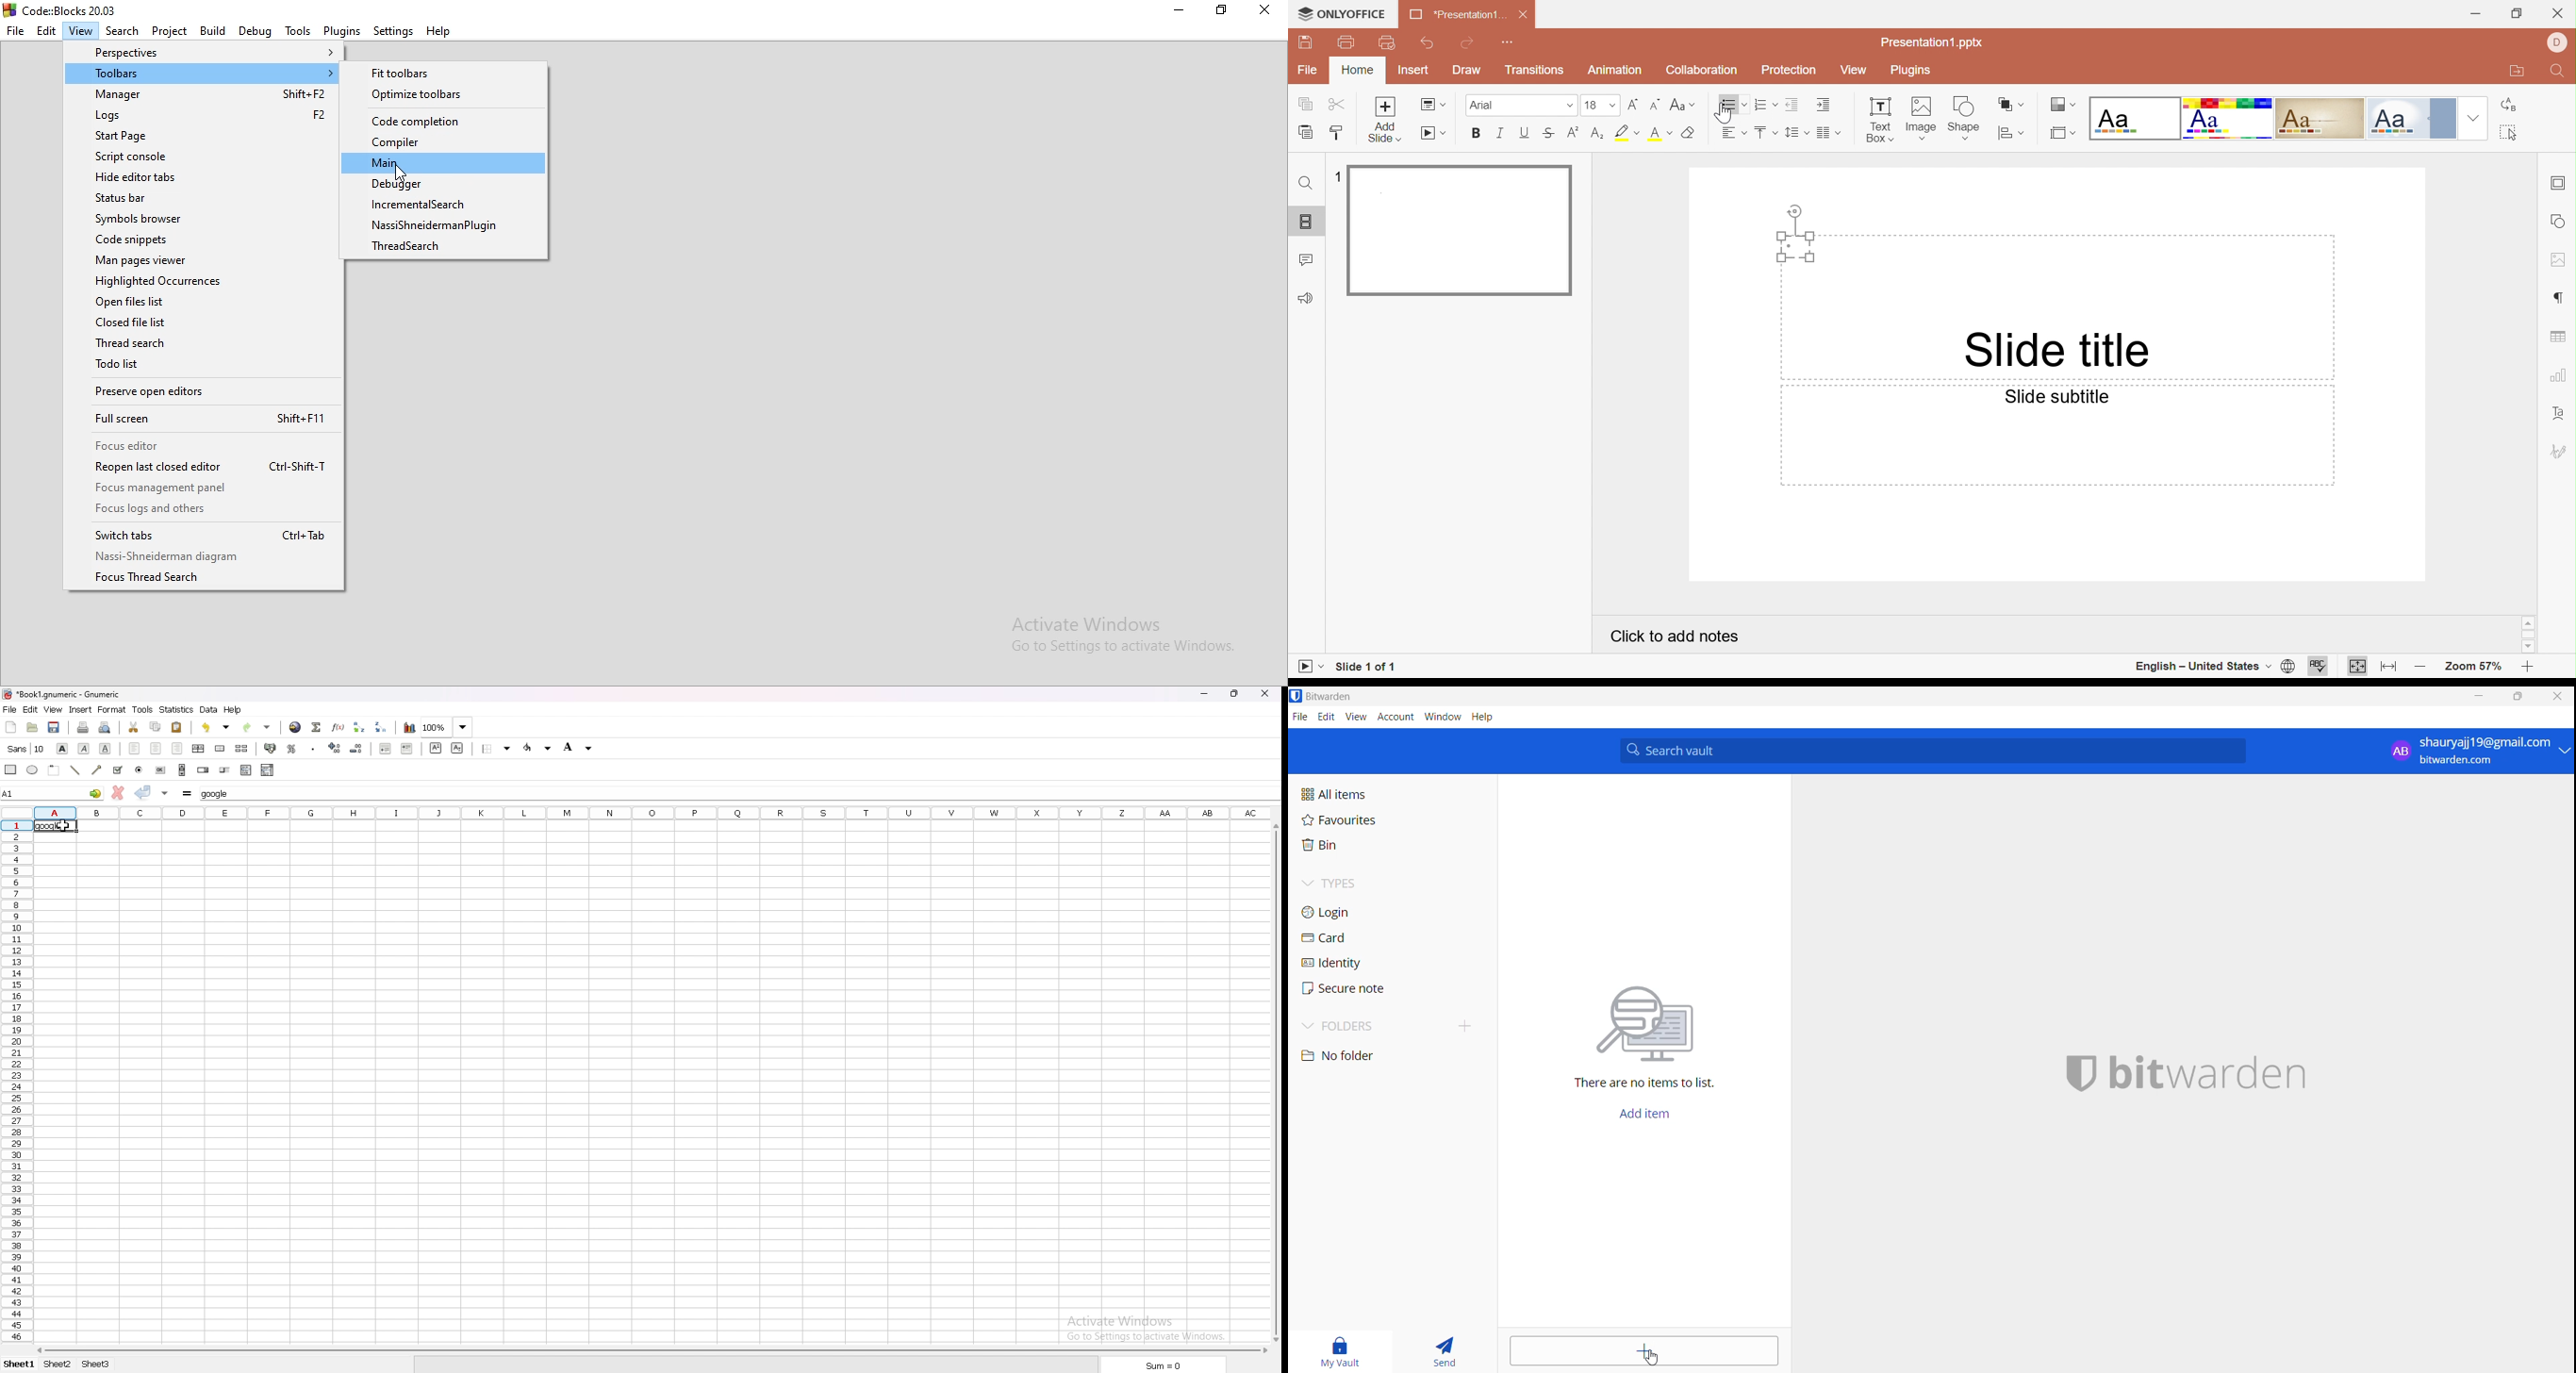  I want to click on radio button, so click(142, 770).